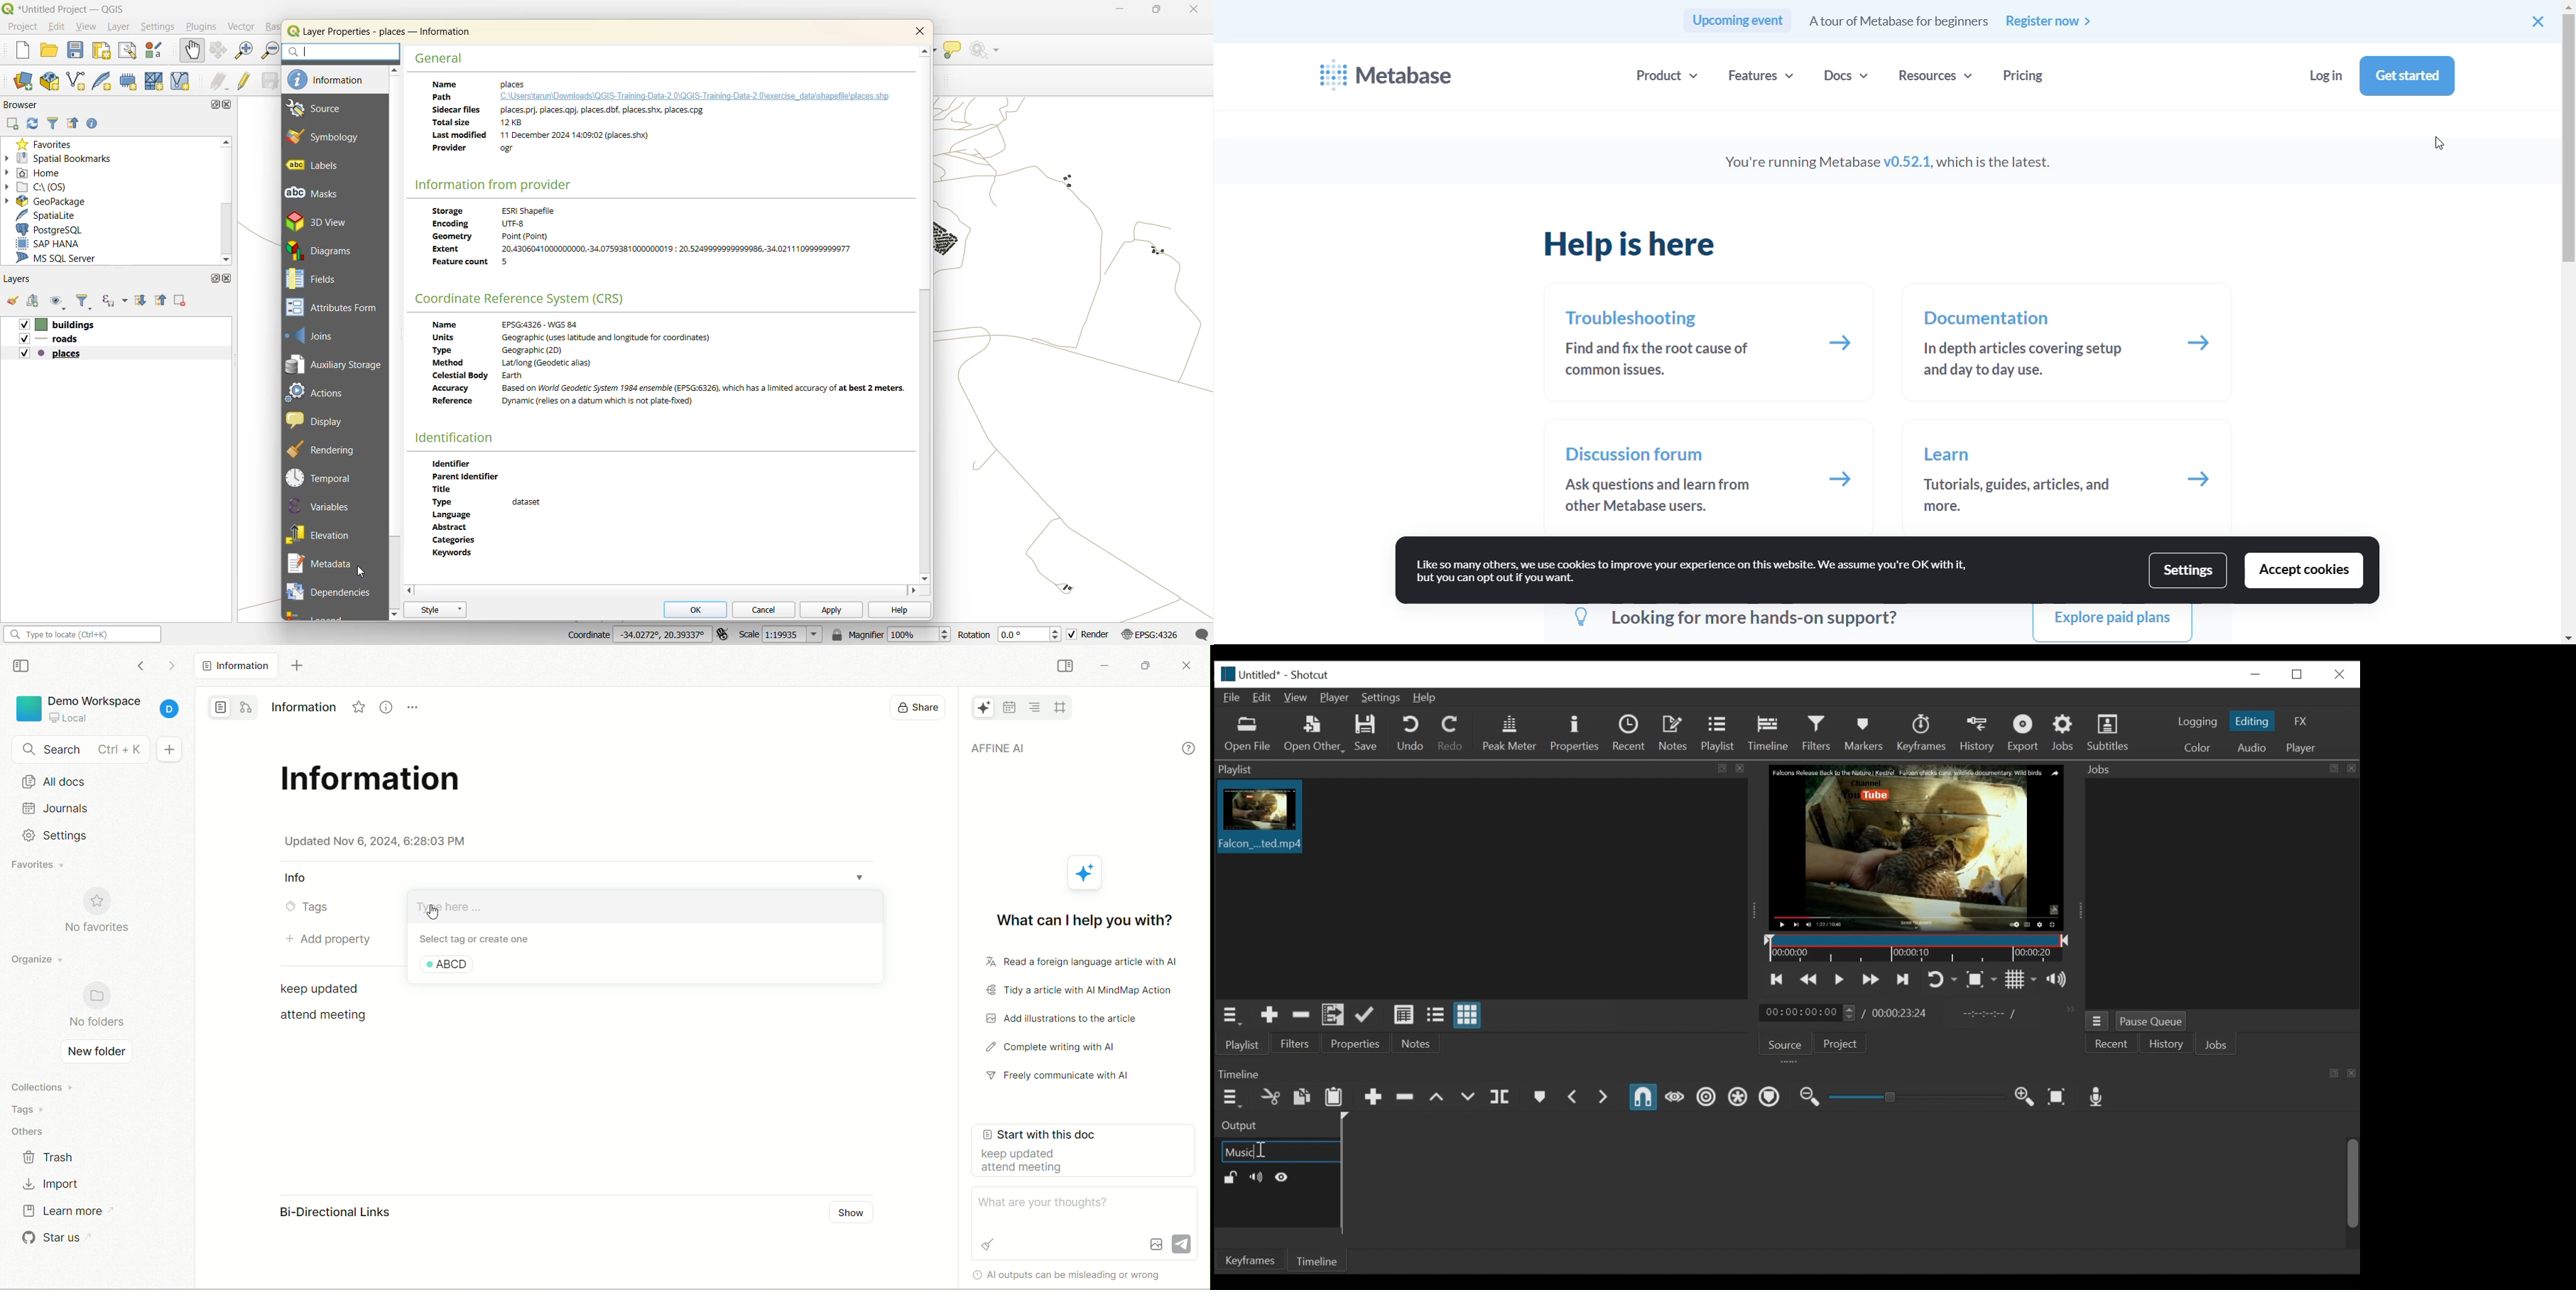 The height and width of the screenshot is (1316, 2576). What do you see at coordinates (36, 964) in the screenshot?
I see `organize` at bounding box center [36, 964].